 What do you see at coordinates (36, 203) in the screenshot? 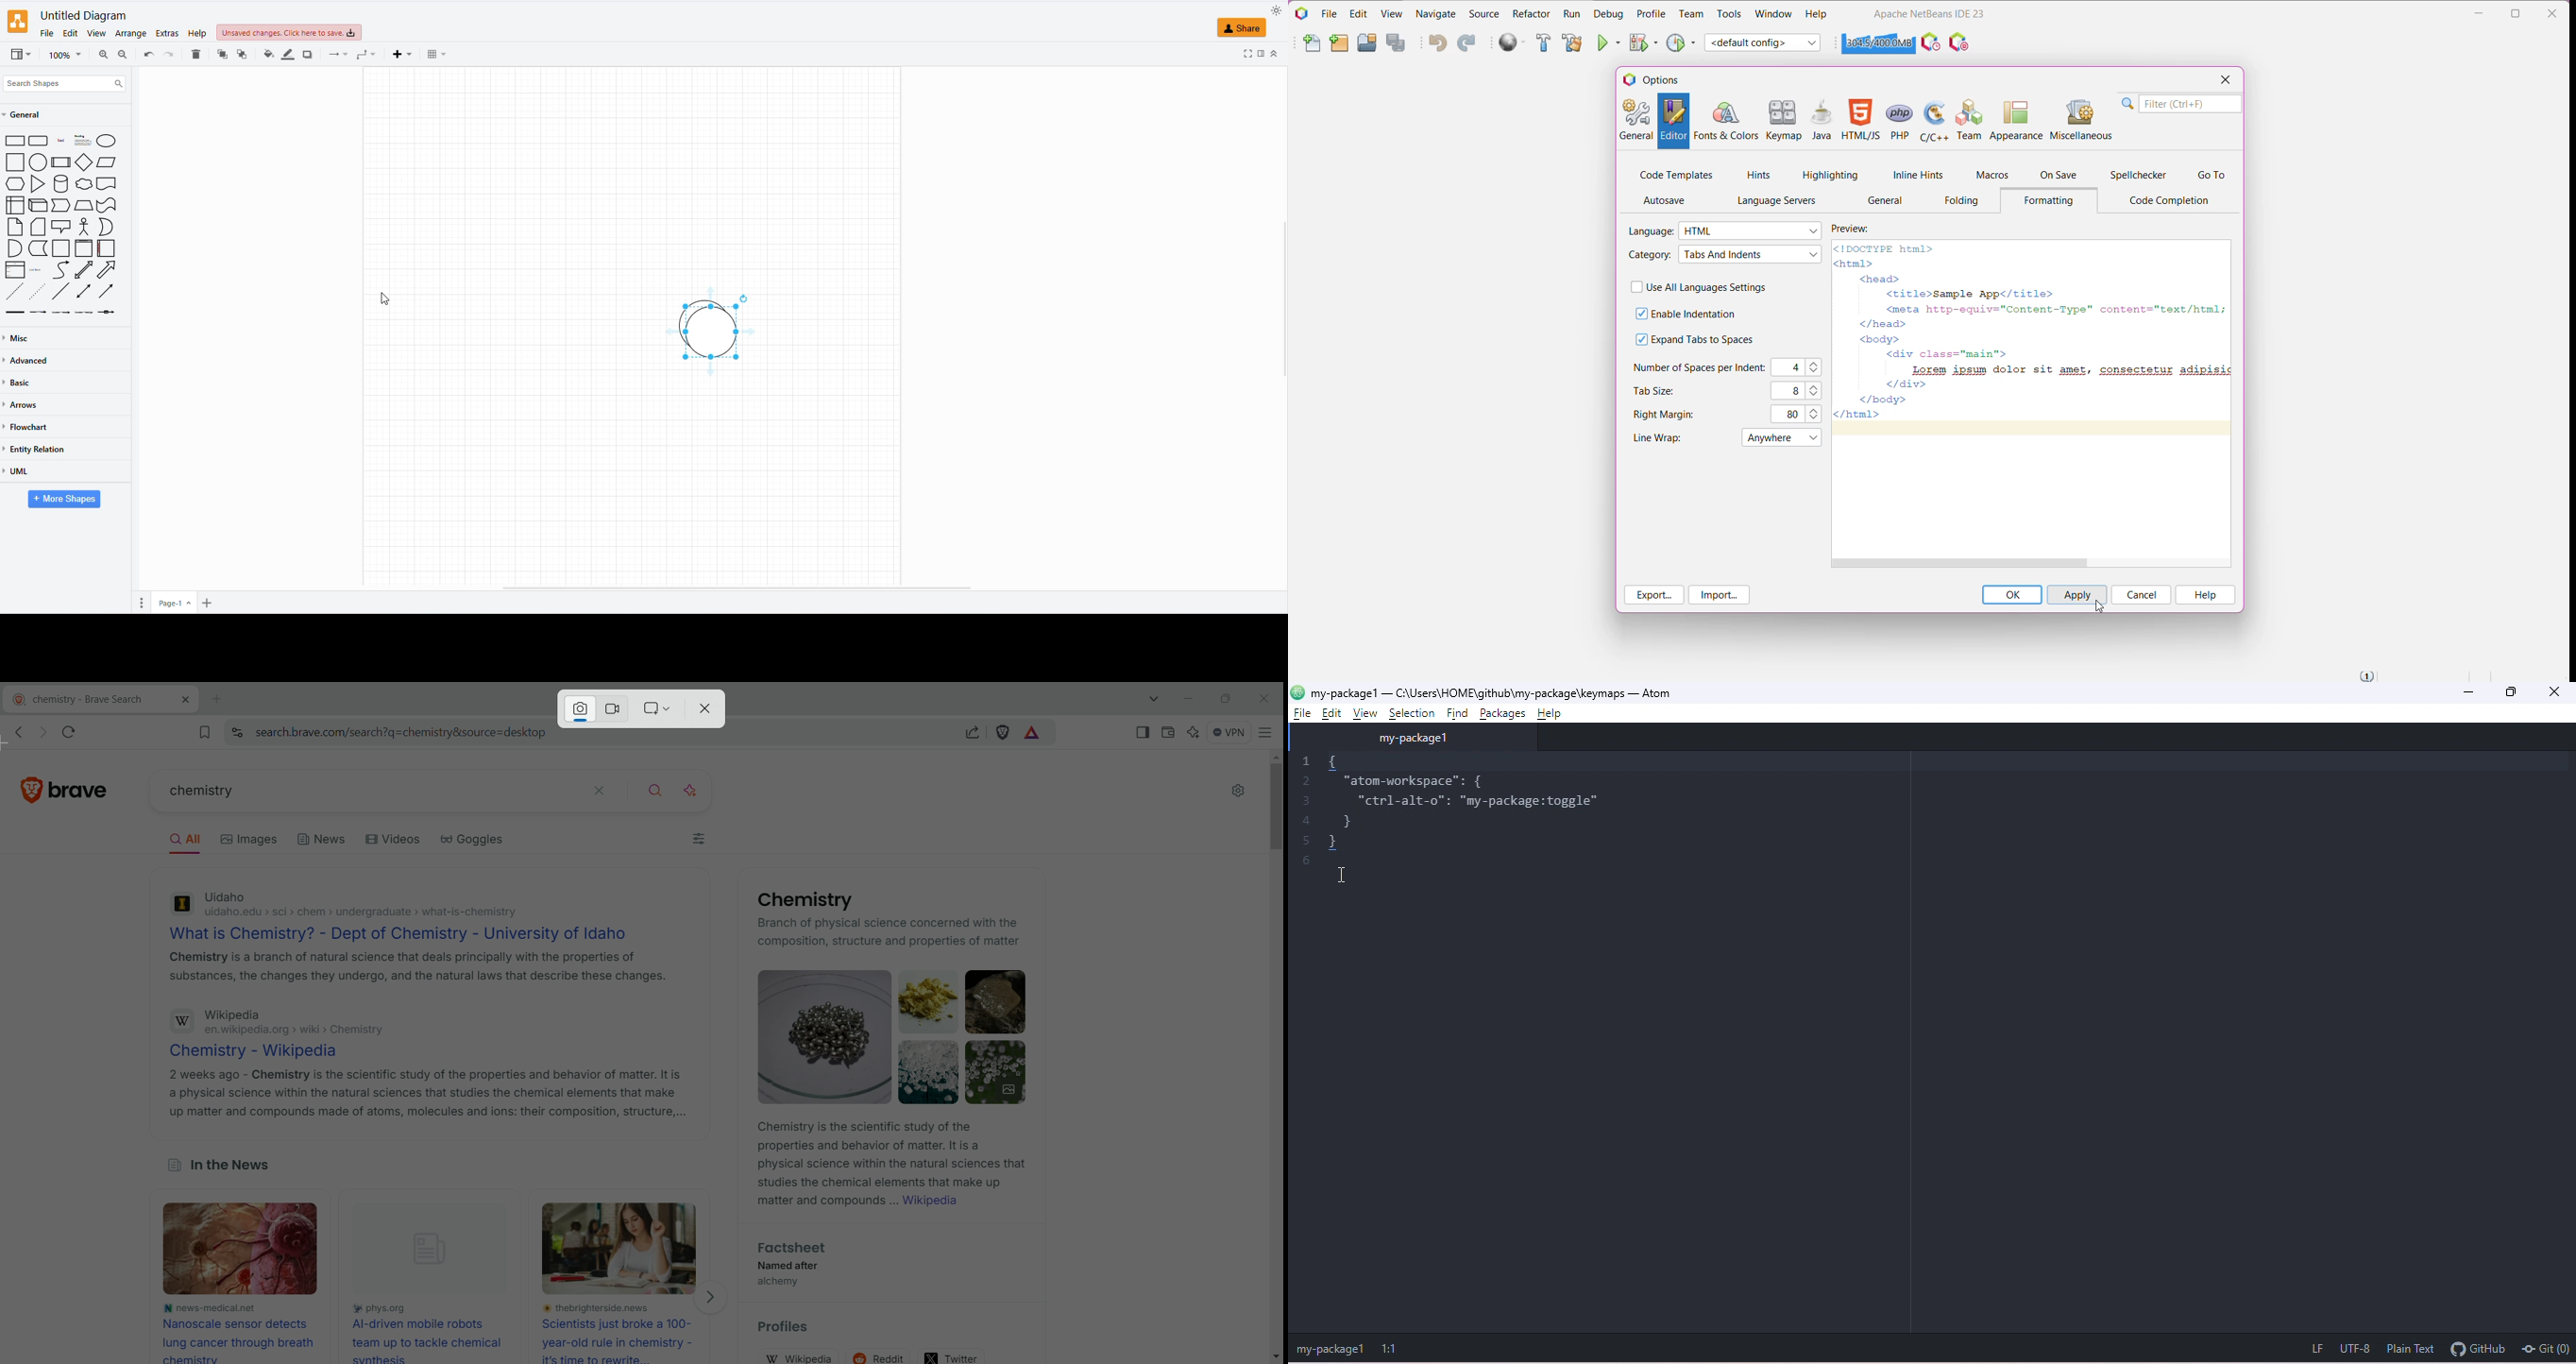
I see `CUBE` at bounding box center [36, 203].